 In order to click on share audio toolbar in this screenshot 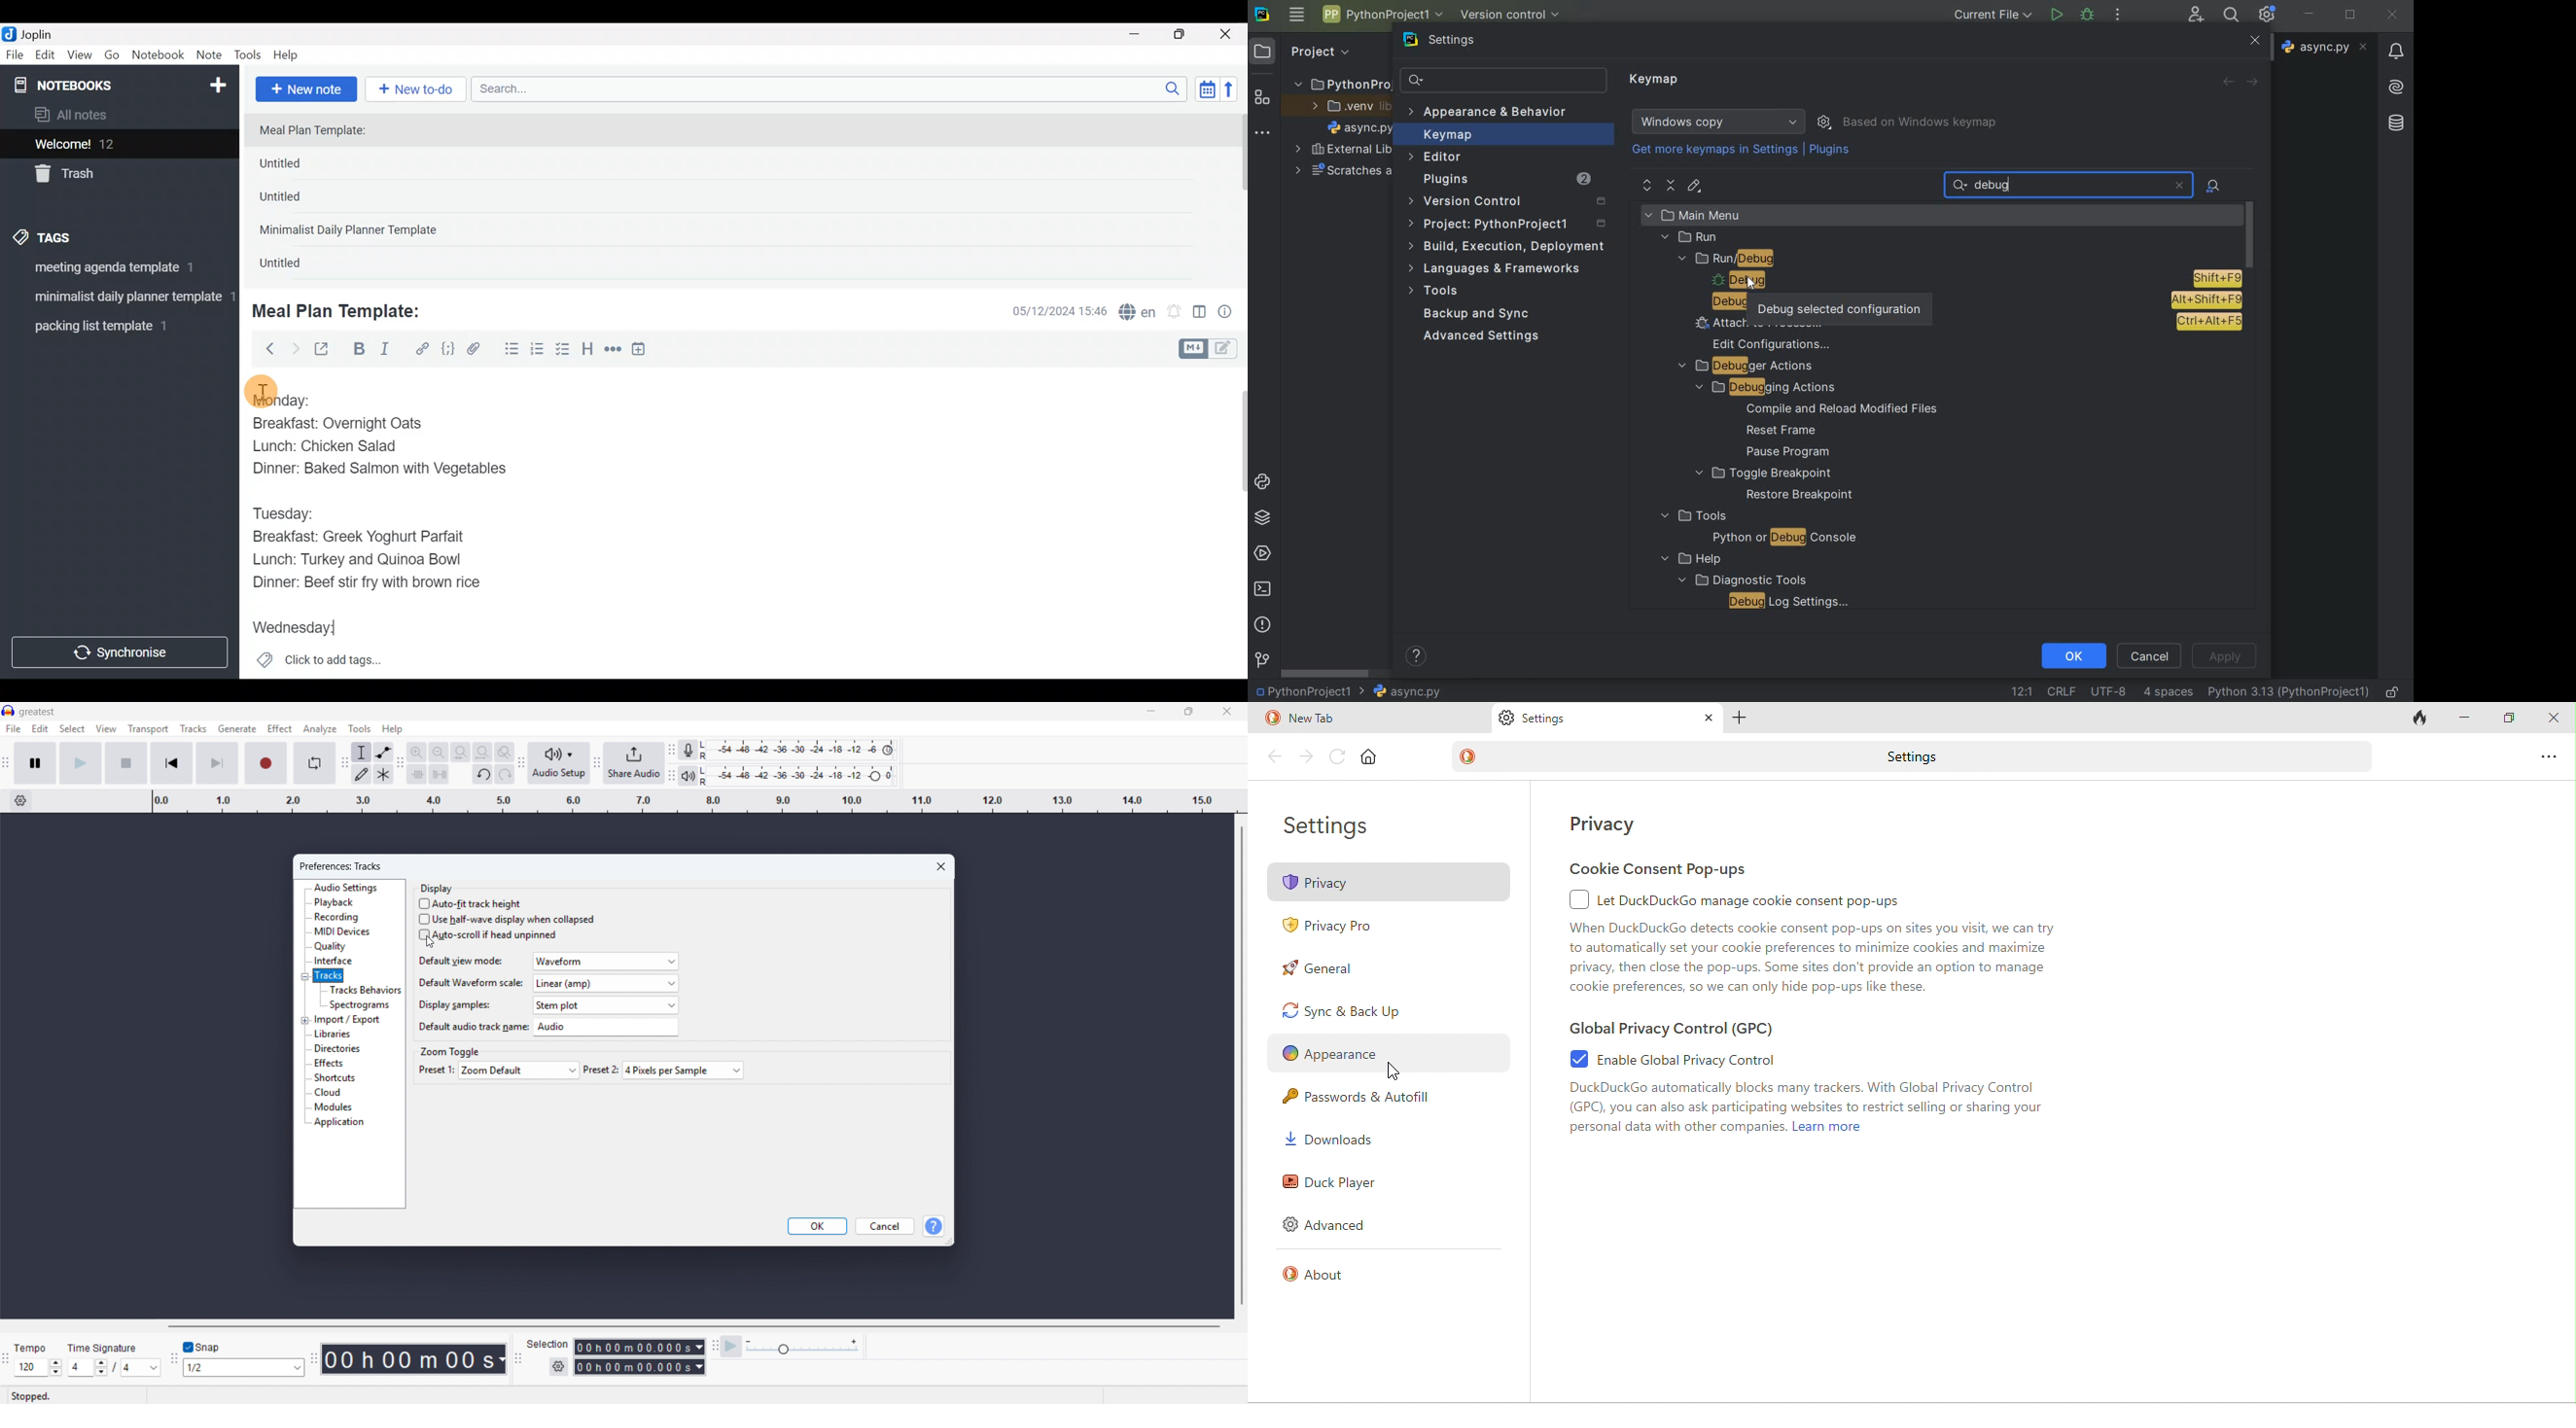, I will do `click(597, 764)`.